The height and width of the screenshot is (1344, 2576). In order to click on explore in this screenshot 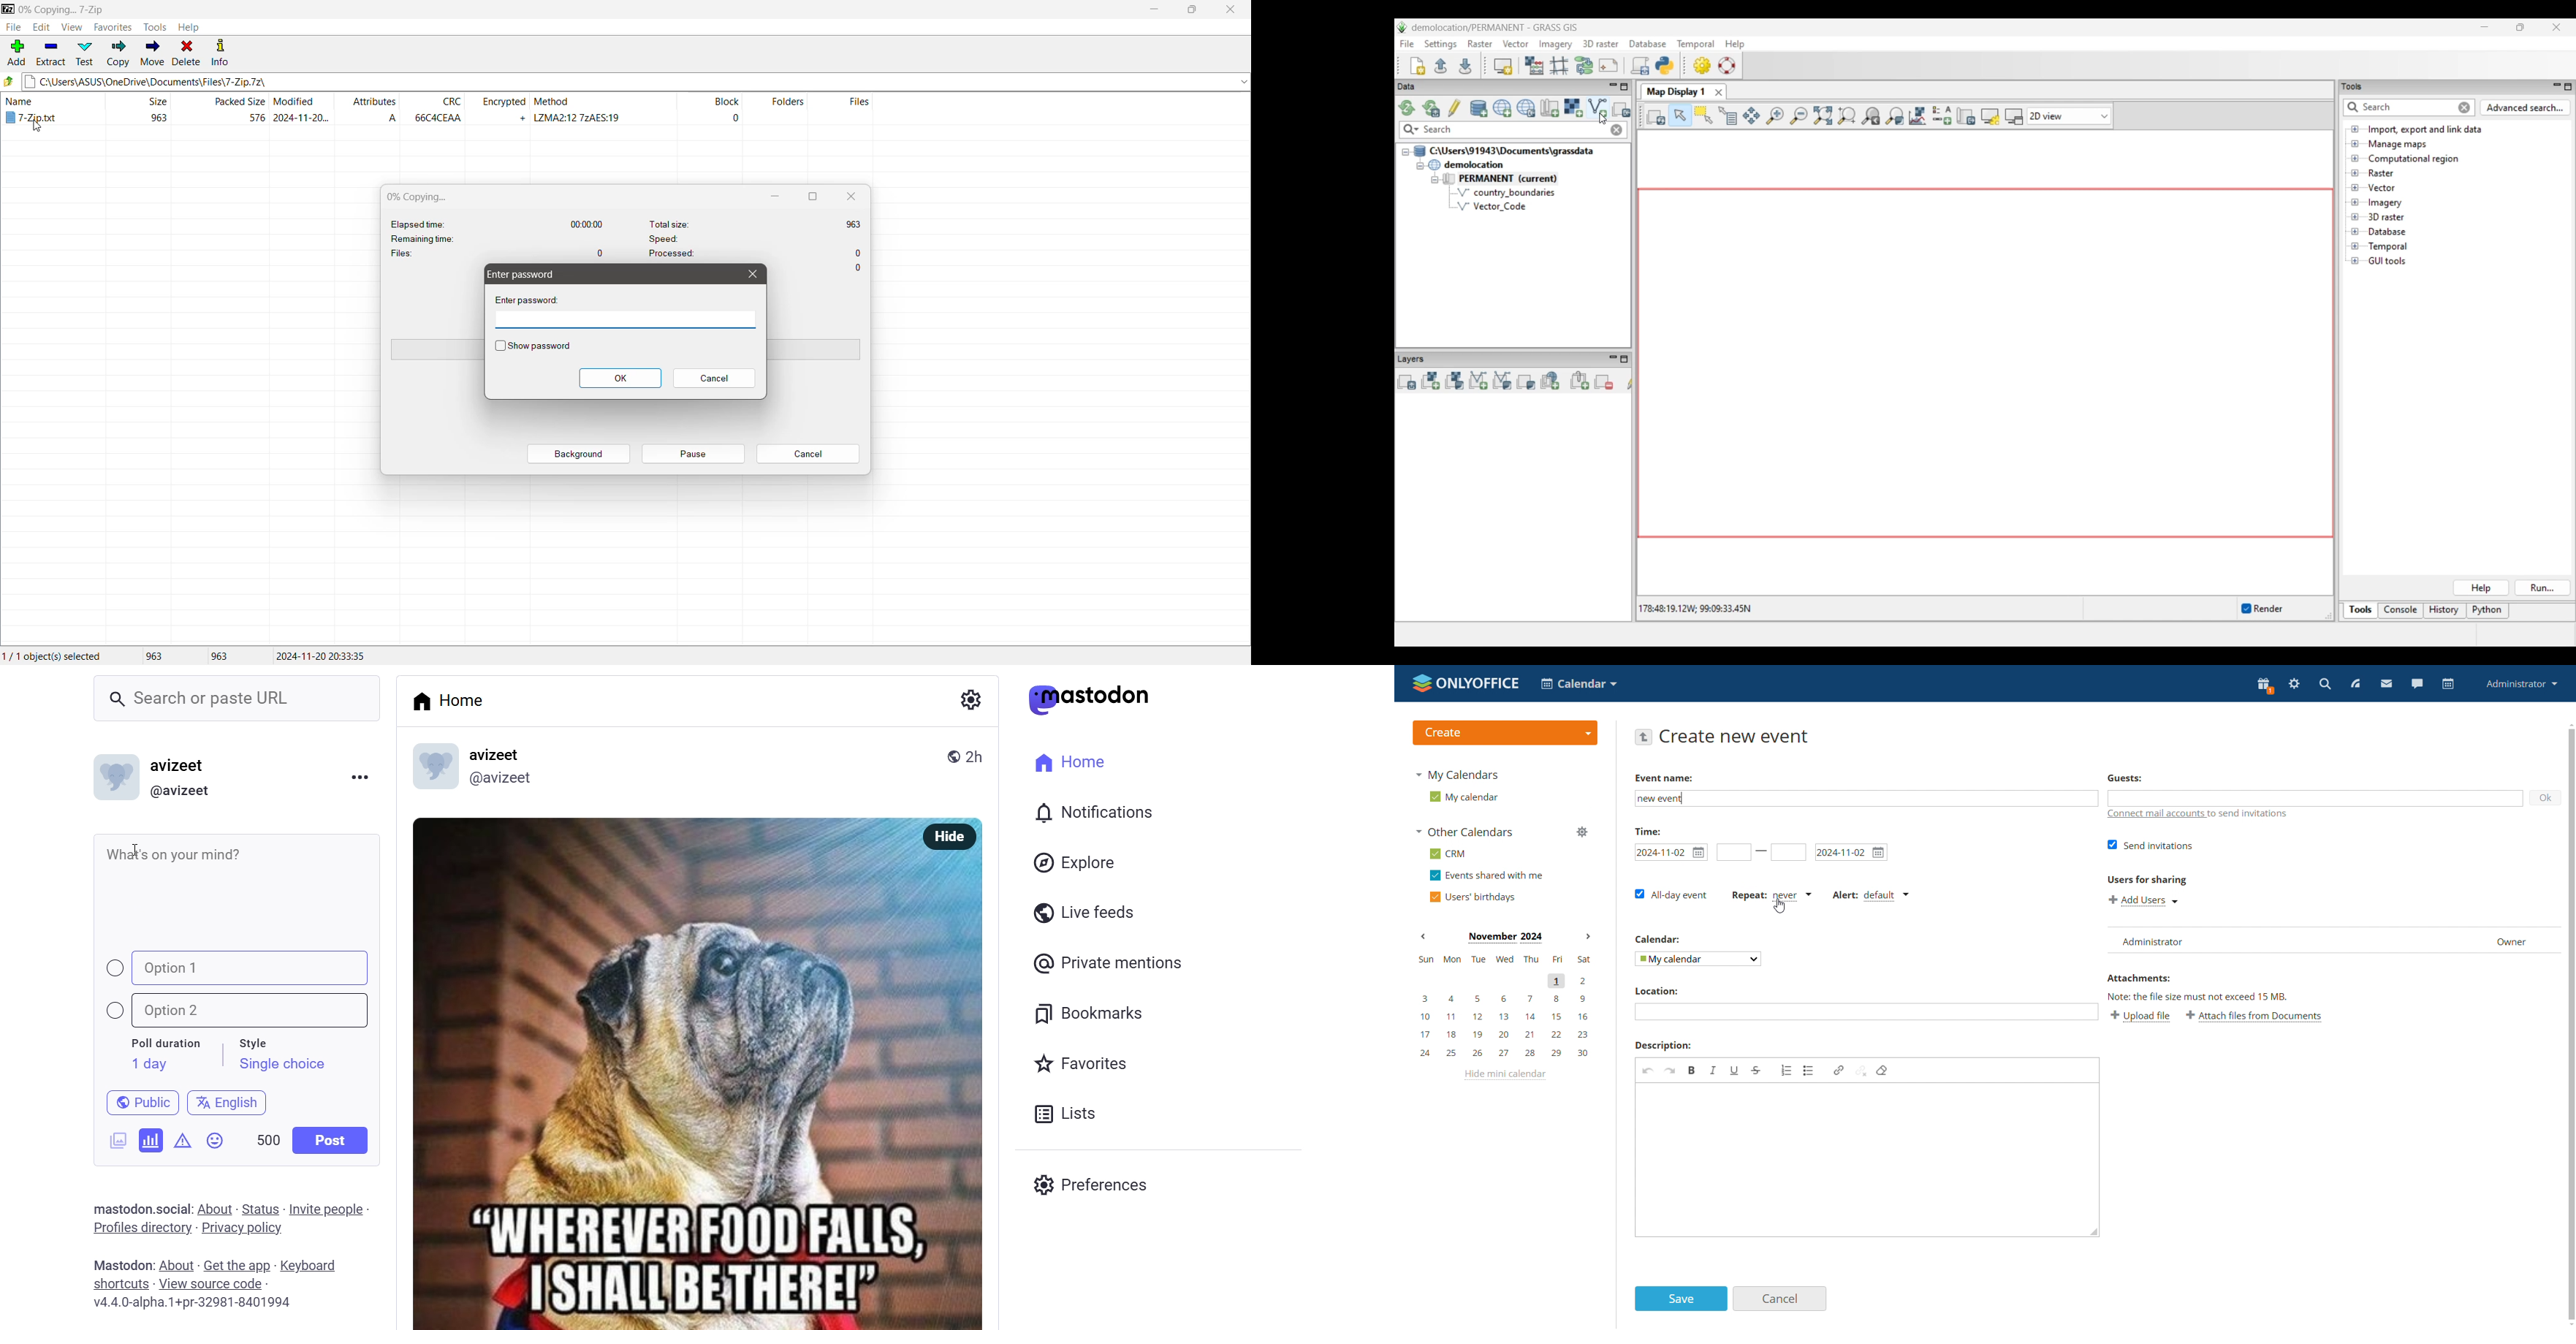, I will do `click(1077, 862)`.